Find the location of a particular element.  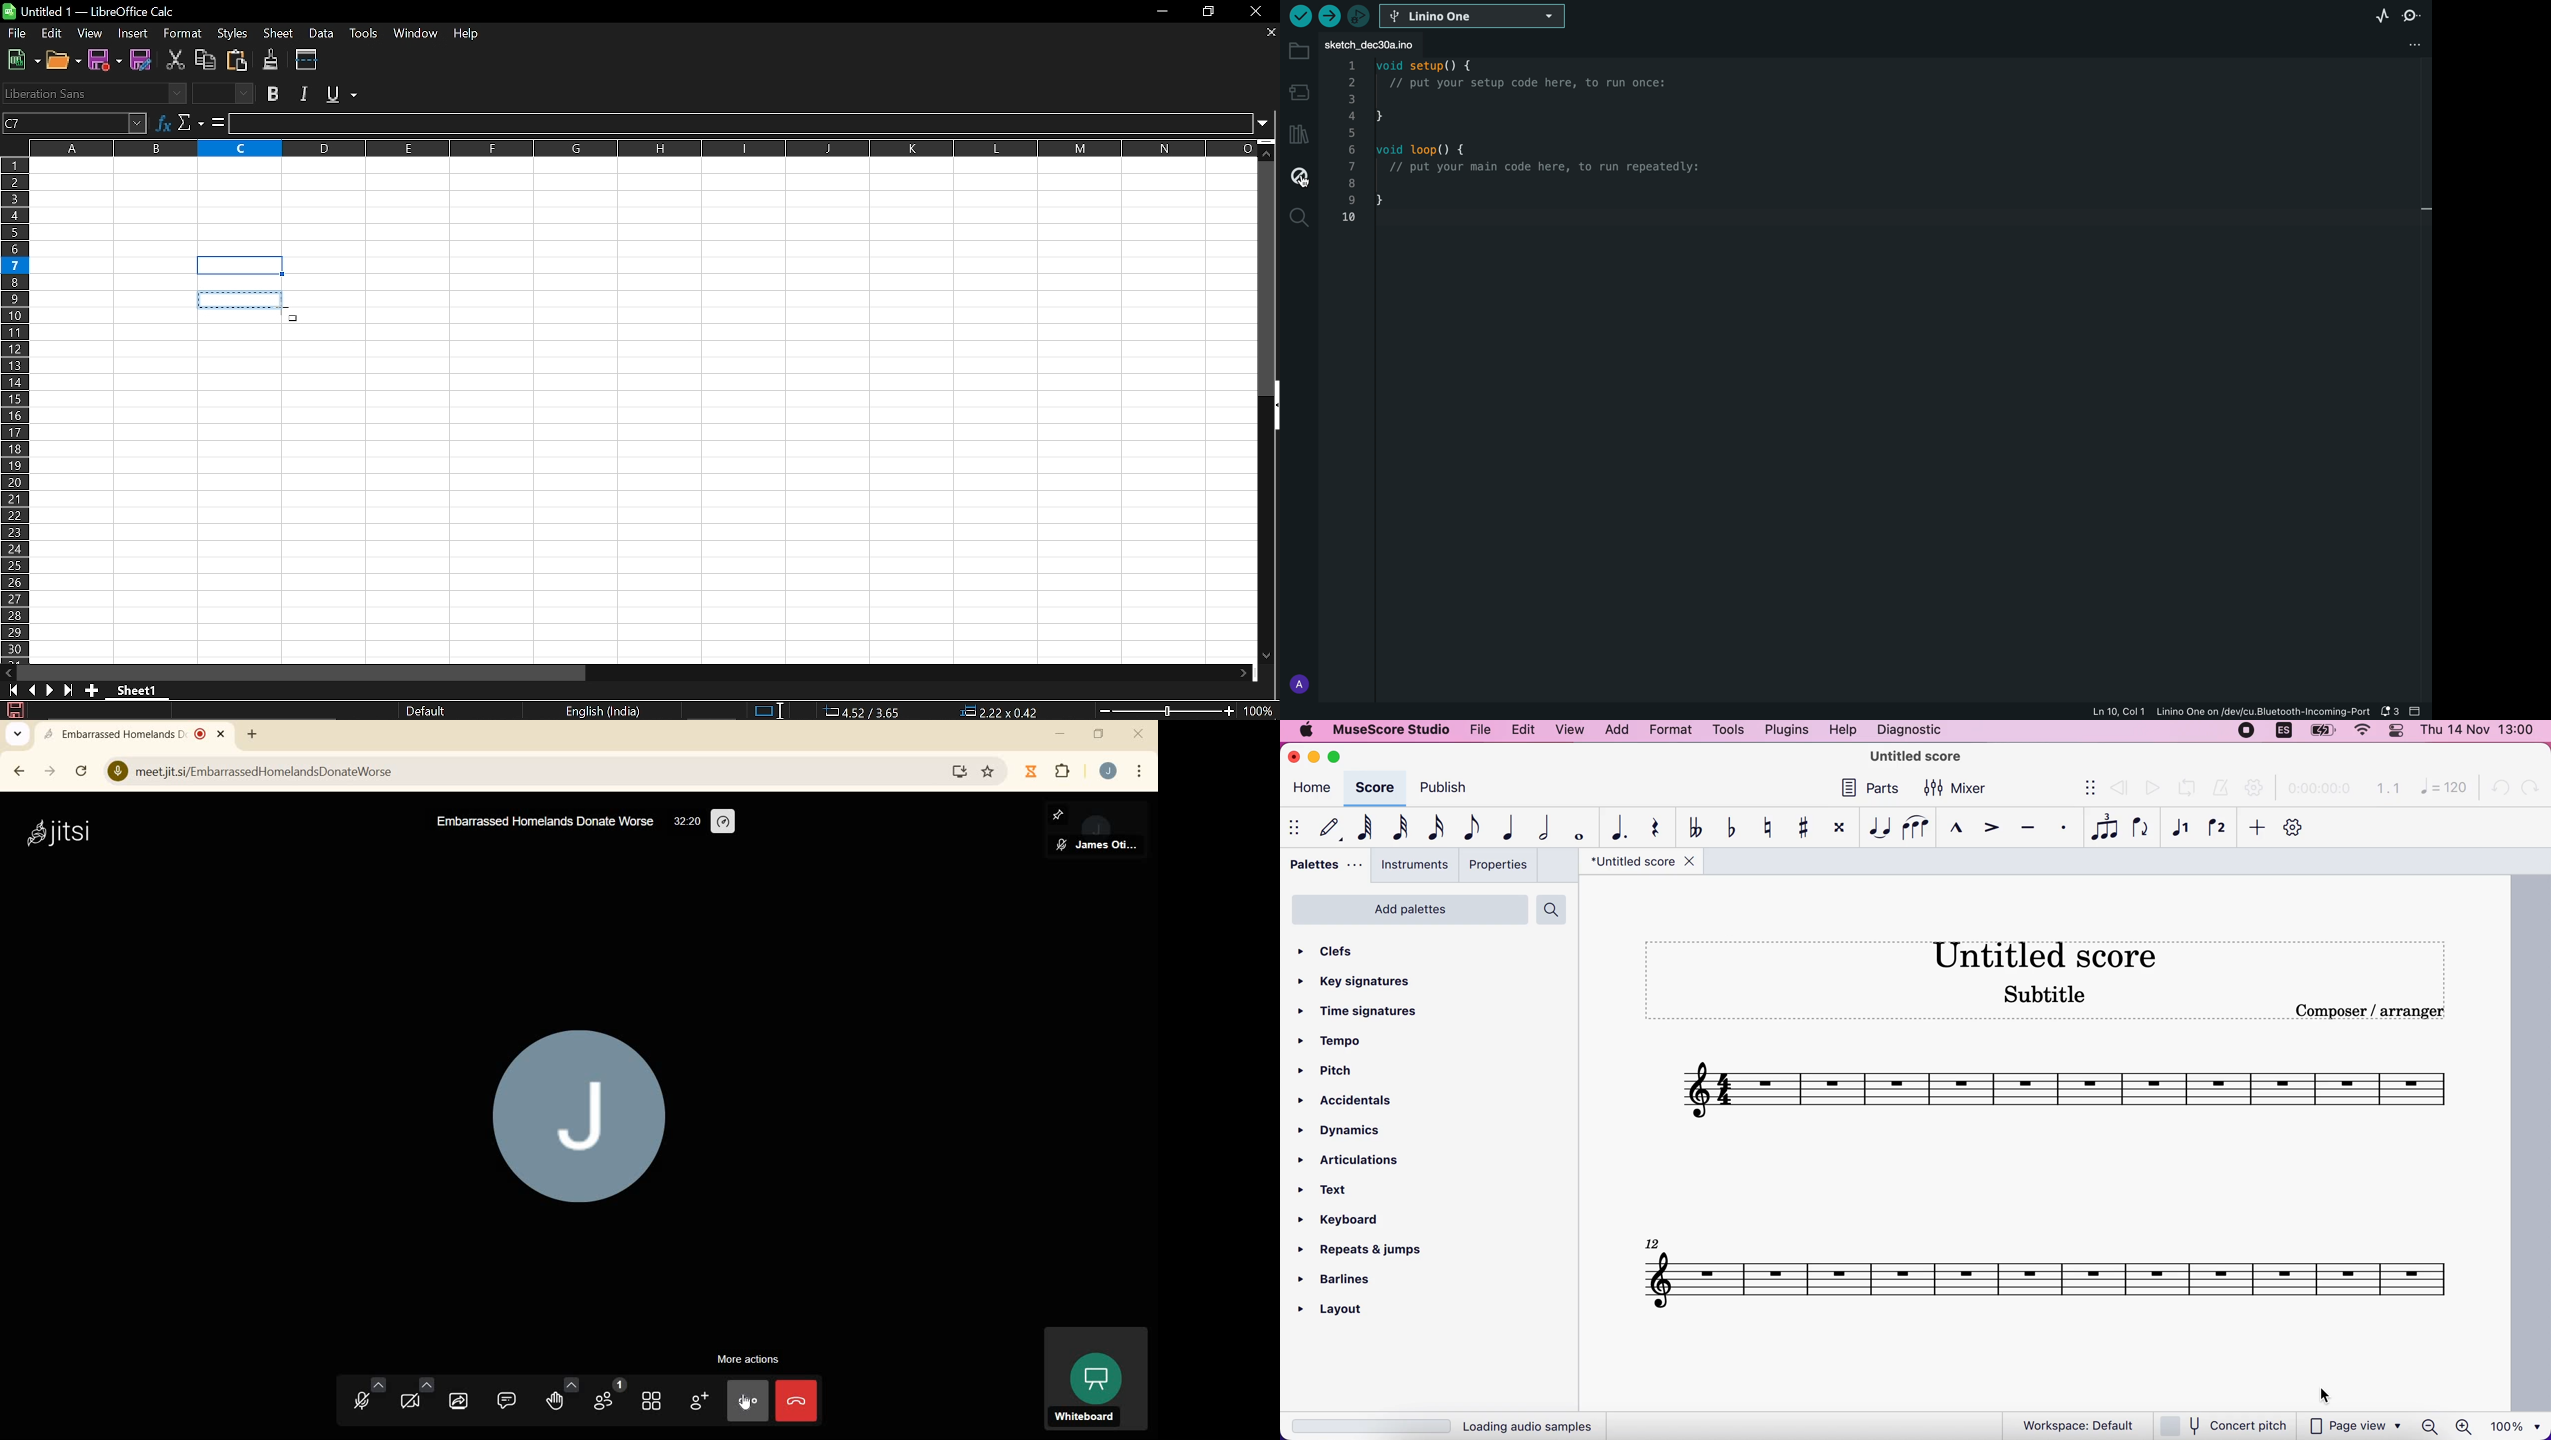

properties is located at coordinates (1501, 865).